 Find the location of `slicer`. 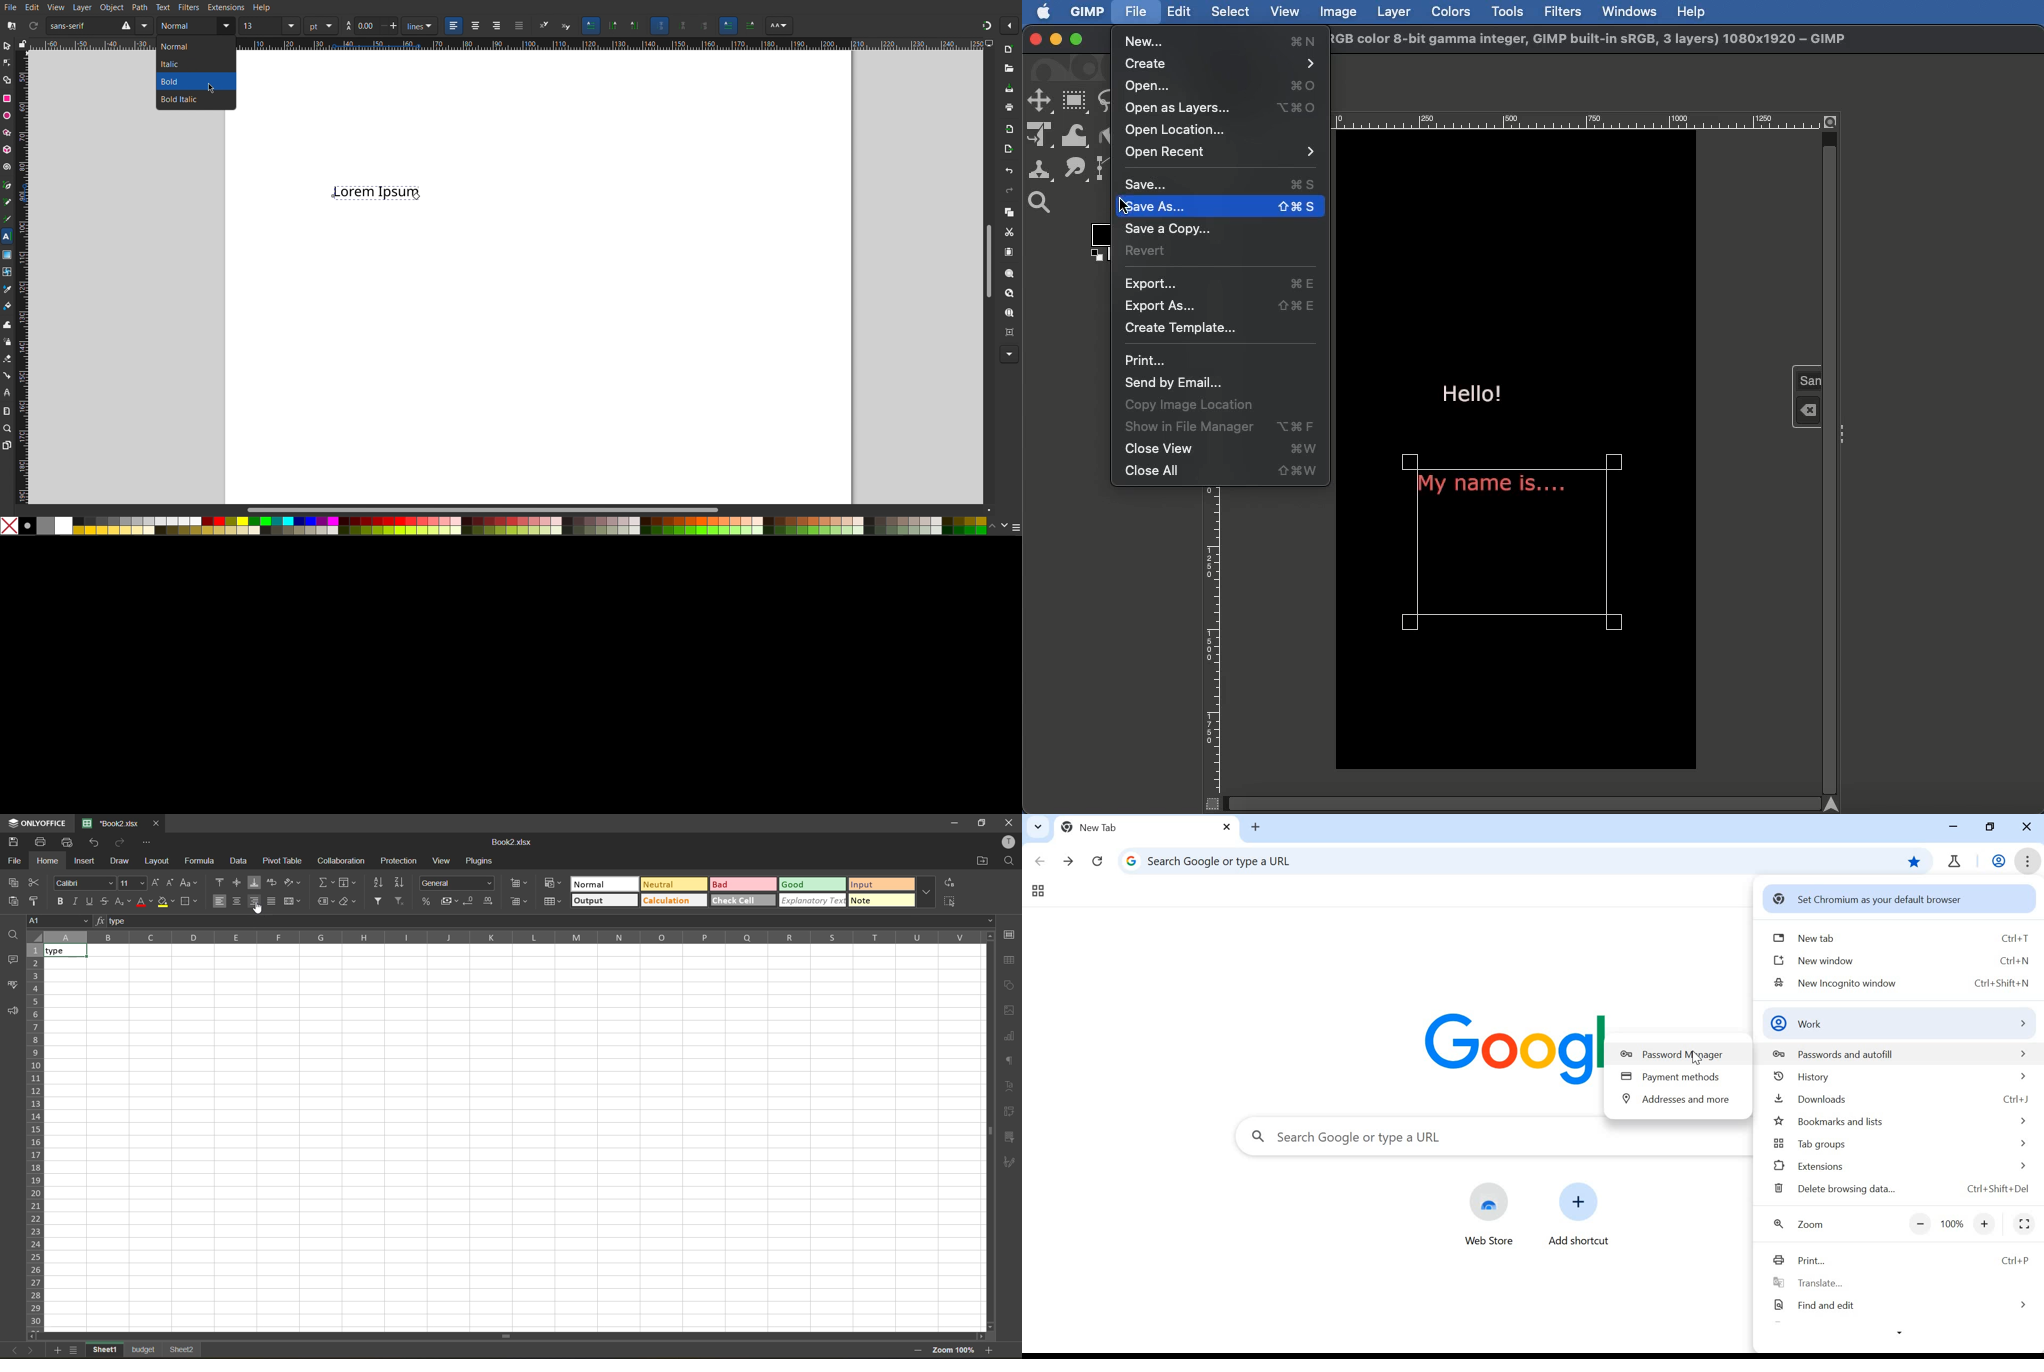

slicer is located at coordinates (1009, 1138).